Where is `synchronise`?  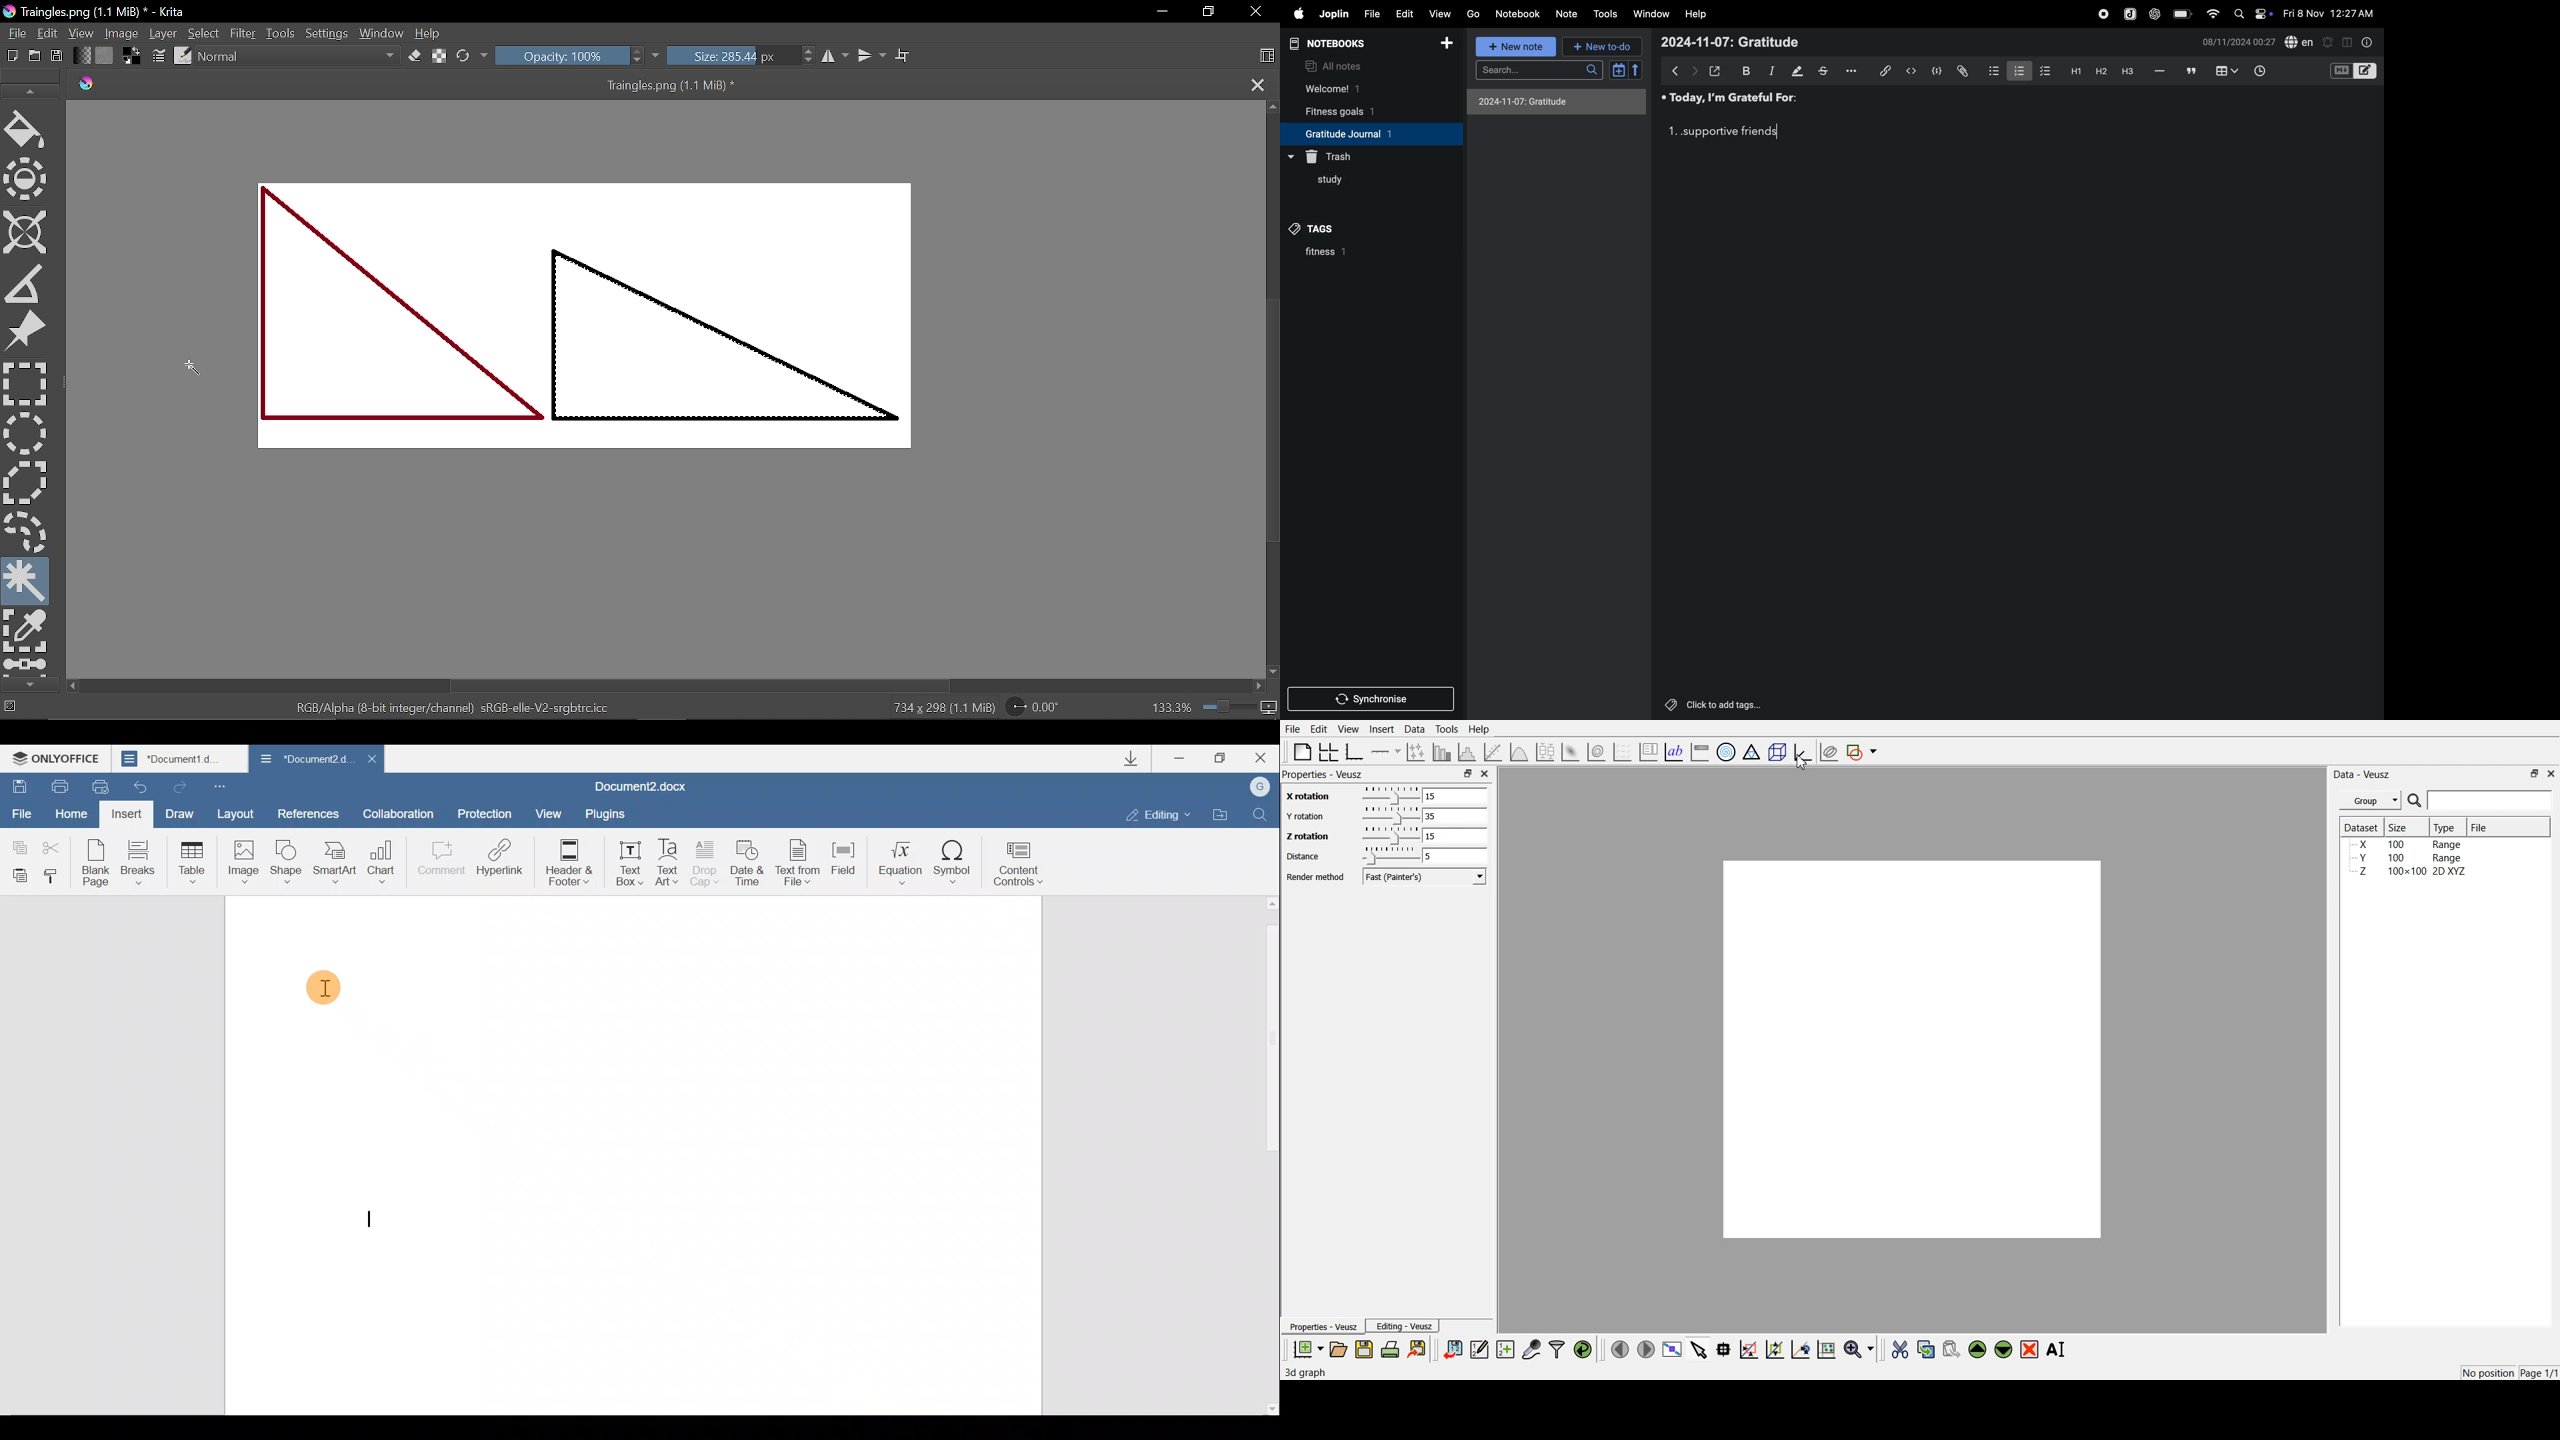
synchronise is located at coordinates (1367, 700).